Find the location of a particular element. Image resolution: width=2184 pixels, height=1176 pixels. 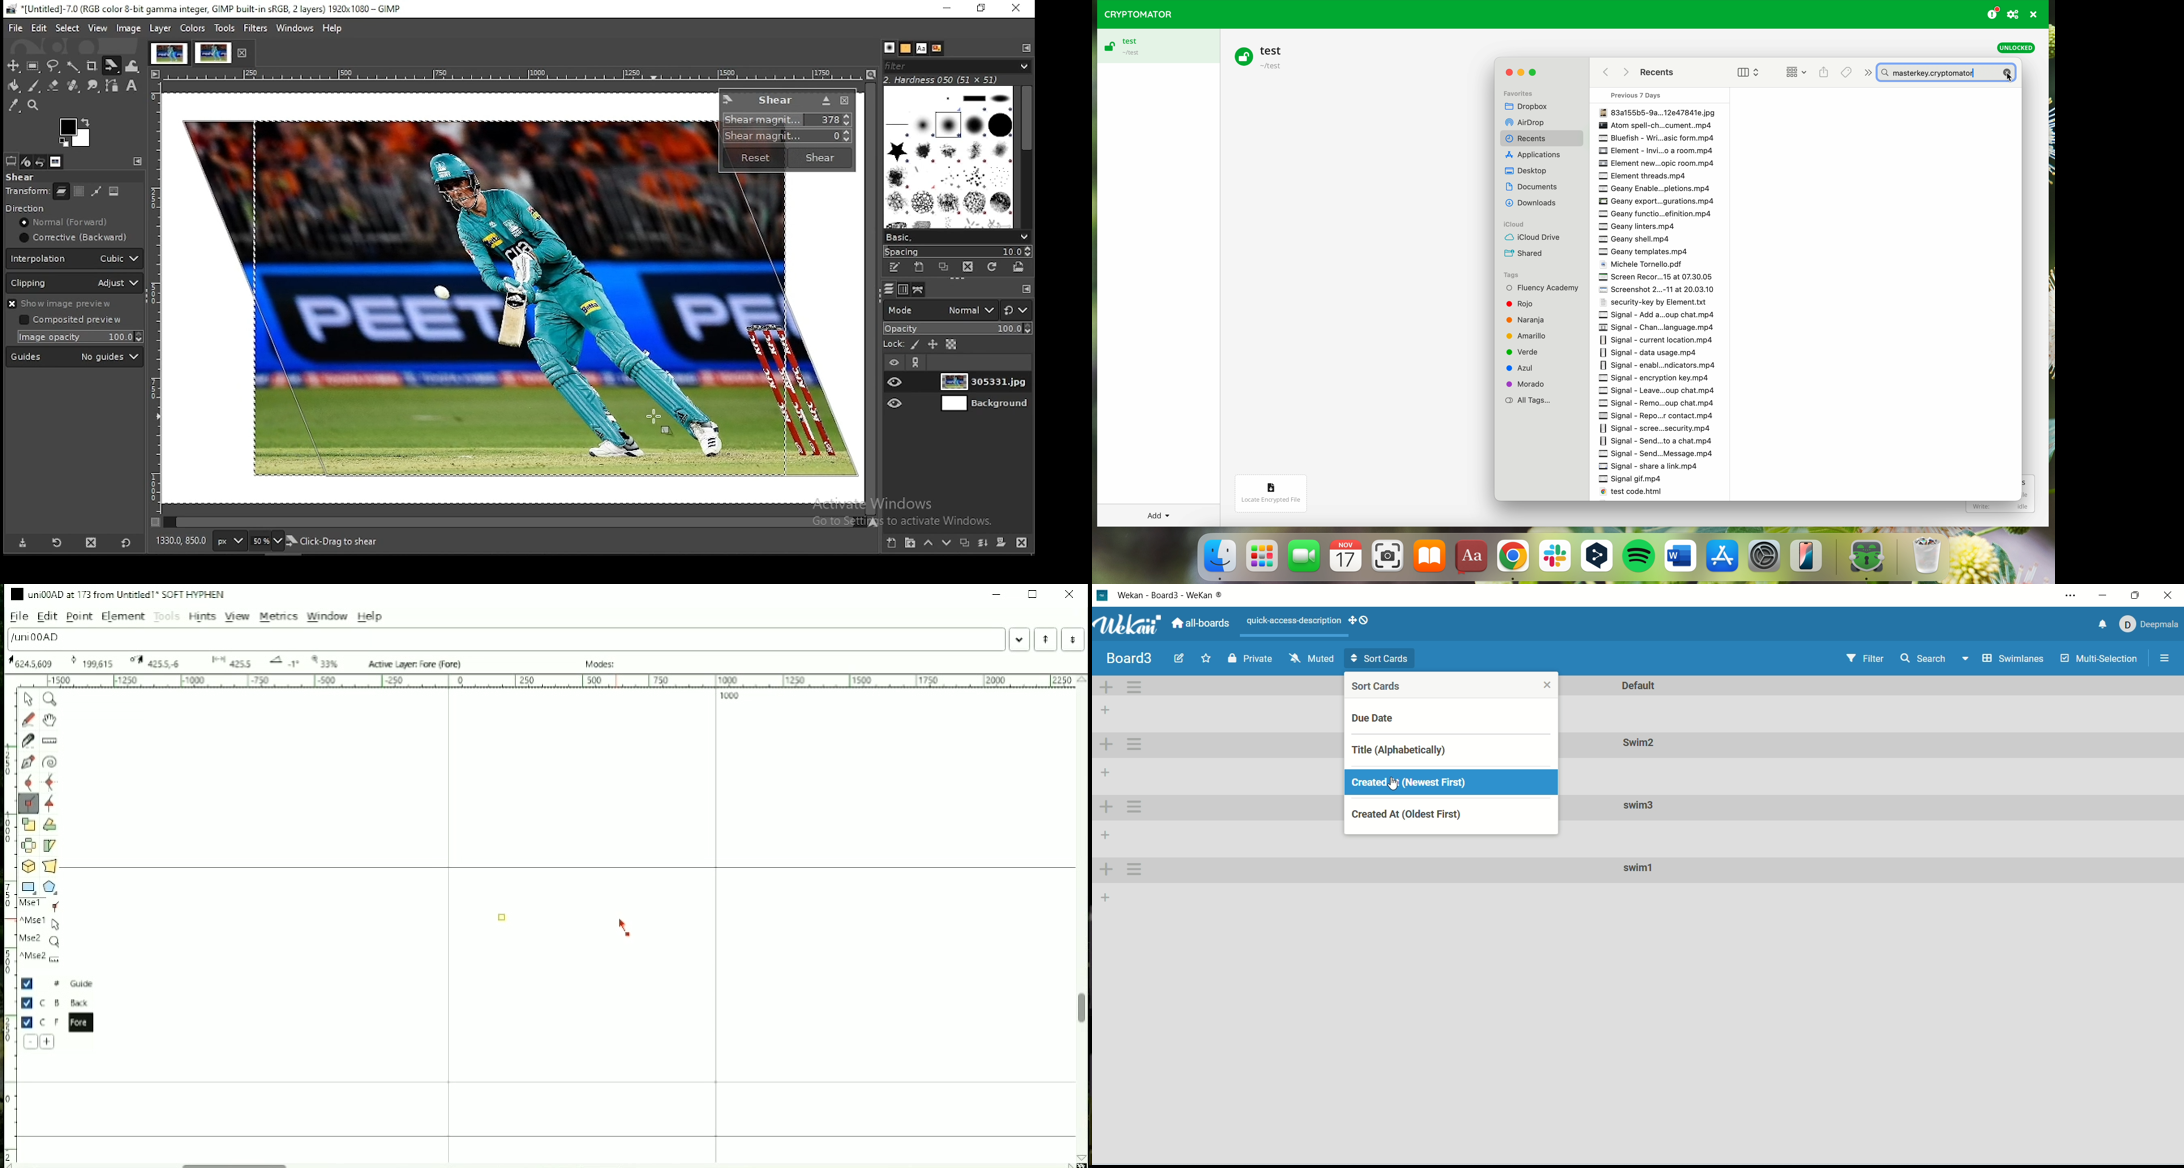

shear magnitude is located at coordinates (789, 120).